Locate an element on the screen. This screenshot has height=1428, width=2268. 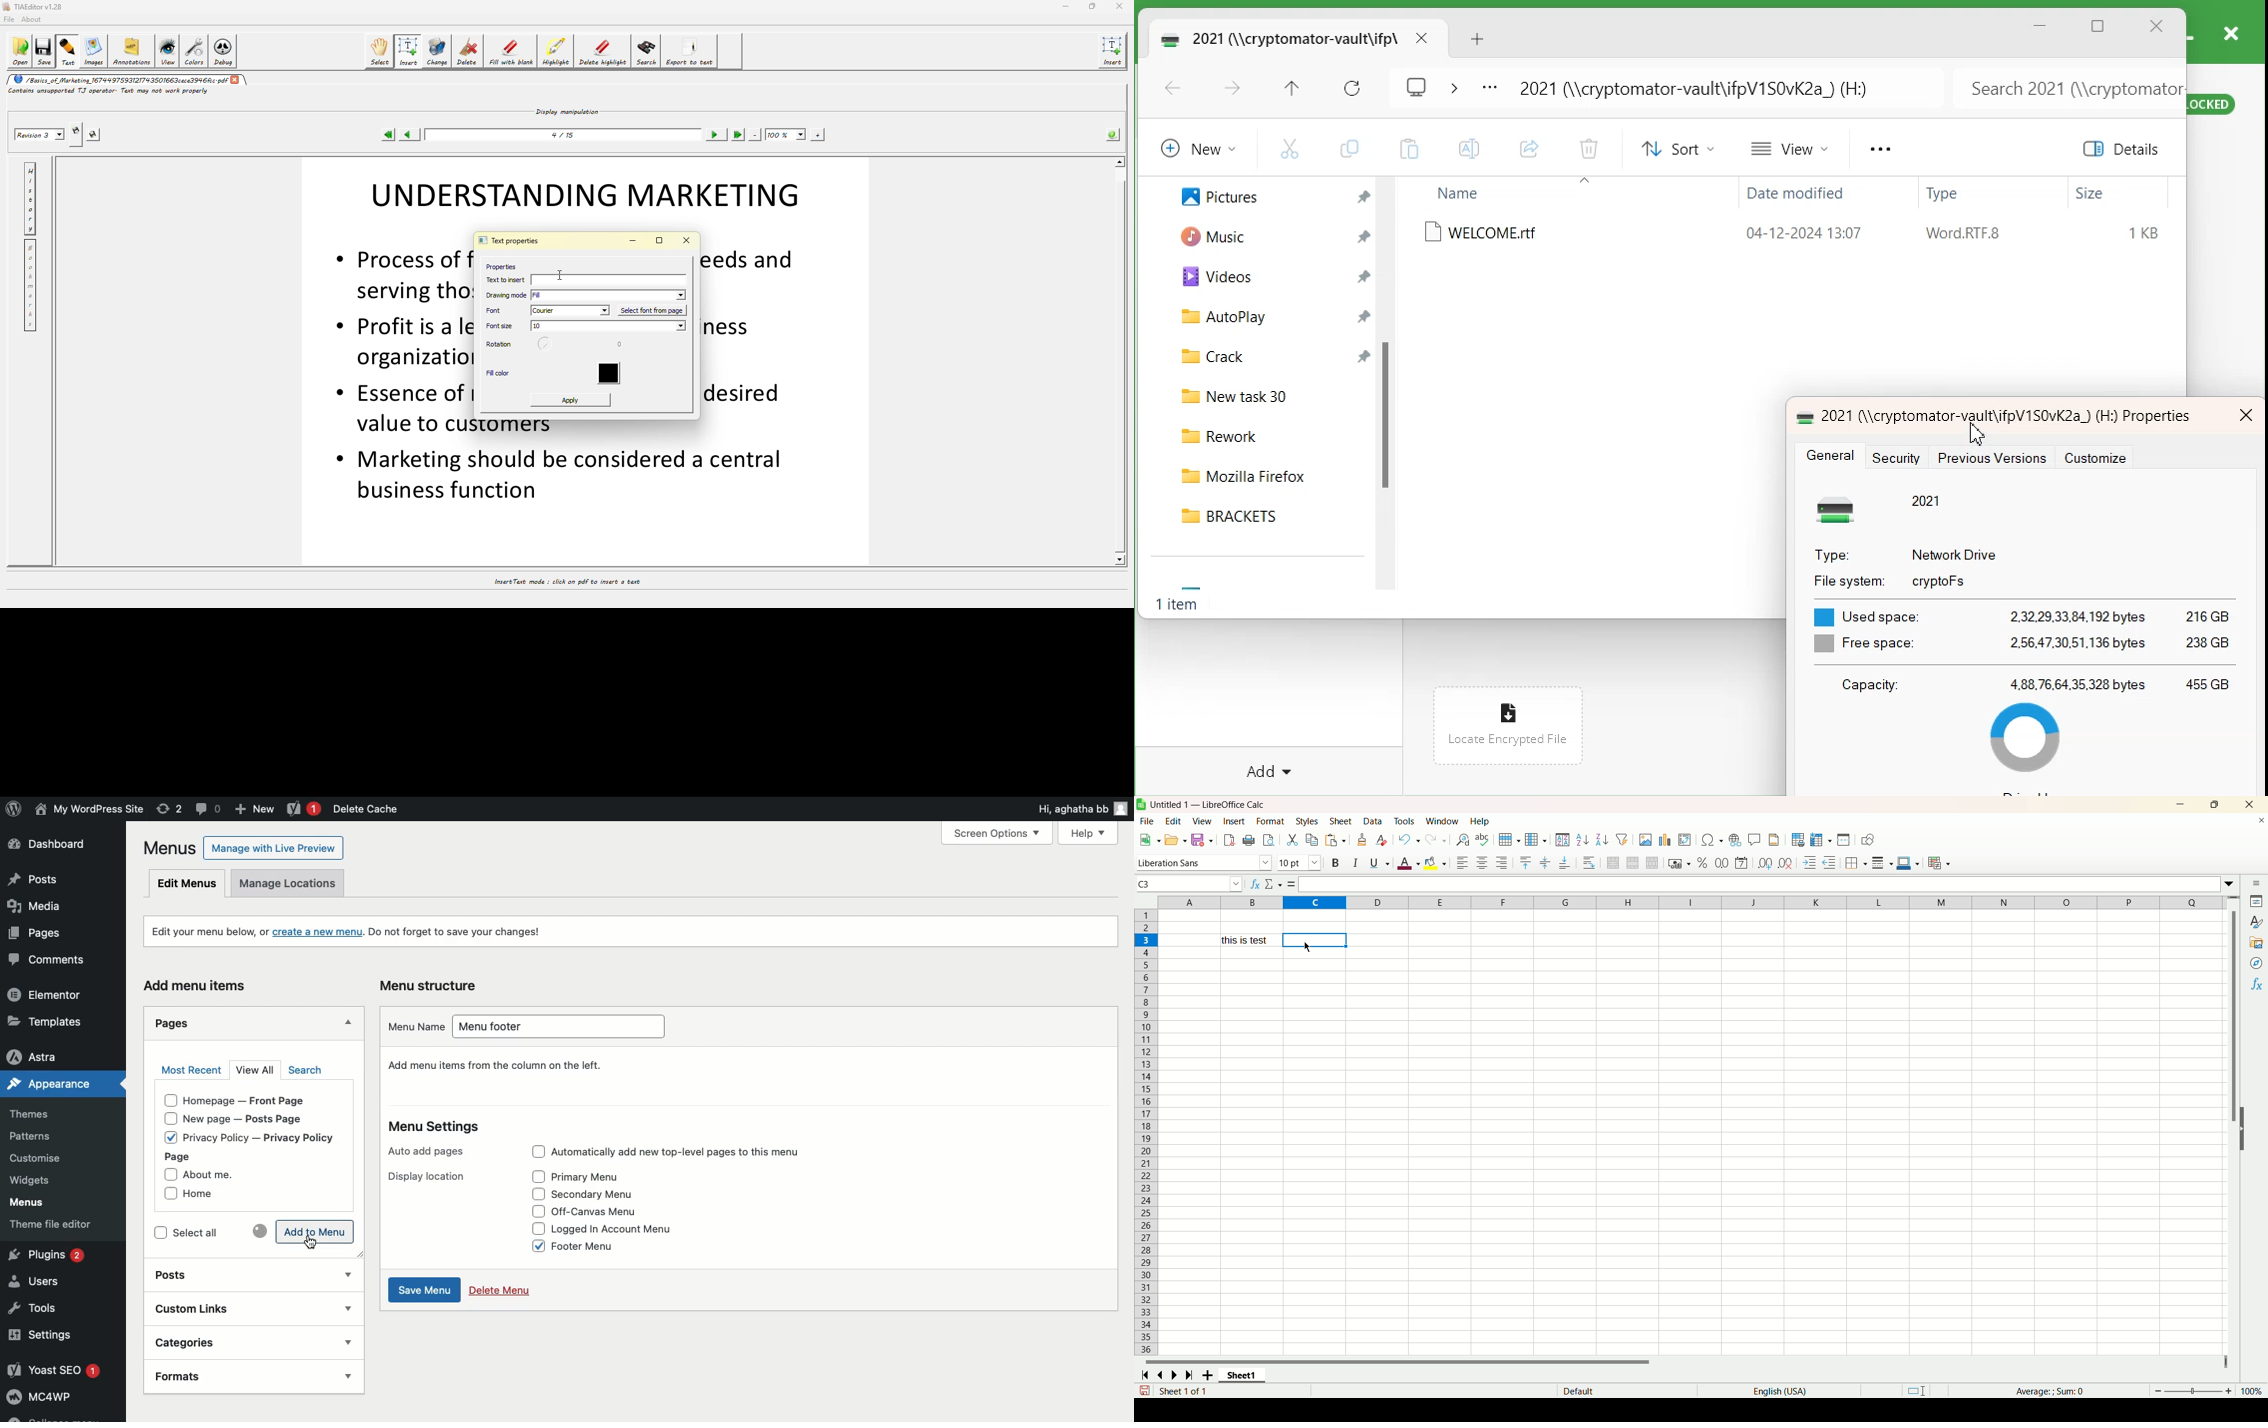
merge and center is located at coordinates (1612, 863).